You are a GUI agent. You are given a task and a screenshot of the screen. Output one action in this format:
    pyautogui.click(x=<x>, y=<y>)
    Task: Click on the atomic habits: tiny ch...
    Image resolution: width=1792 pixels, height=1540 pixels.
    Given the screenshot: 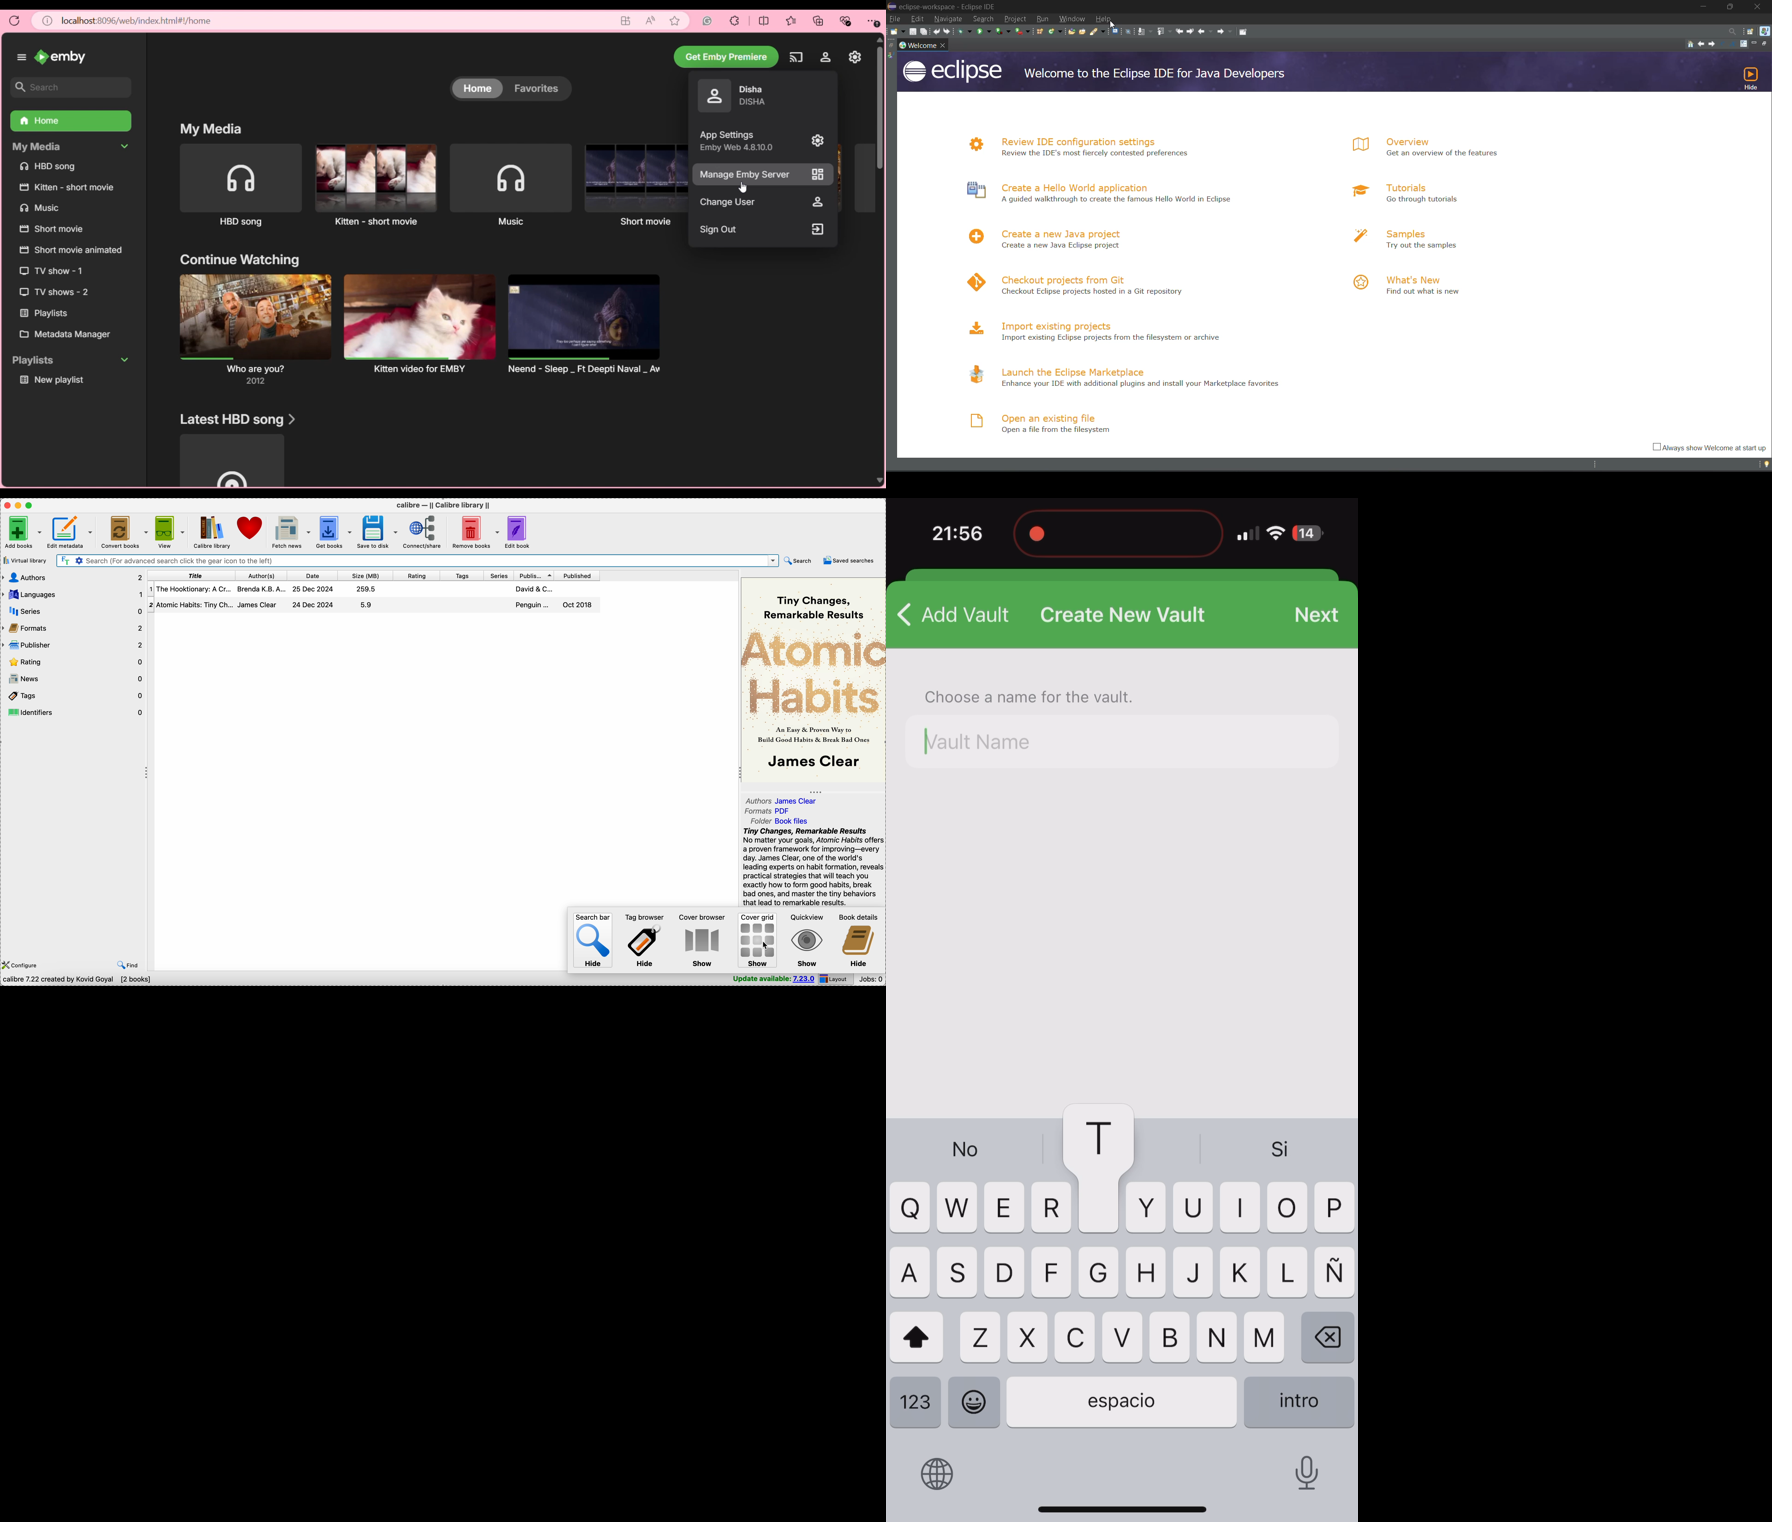 What is the action you would take?
    pyautogui.click(x=196, y=604)
    